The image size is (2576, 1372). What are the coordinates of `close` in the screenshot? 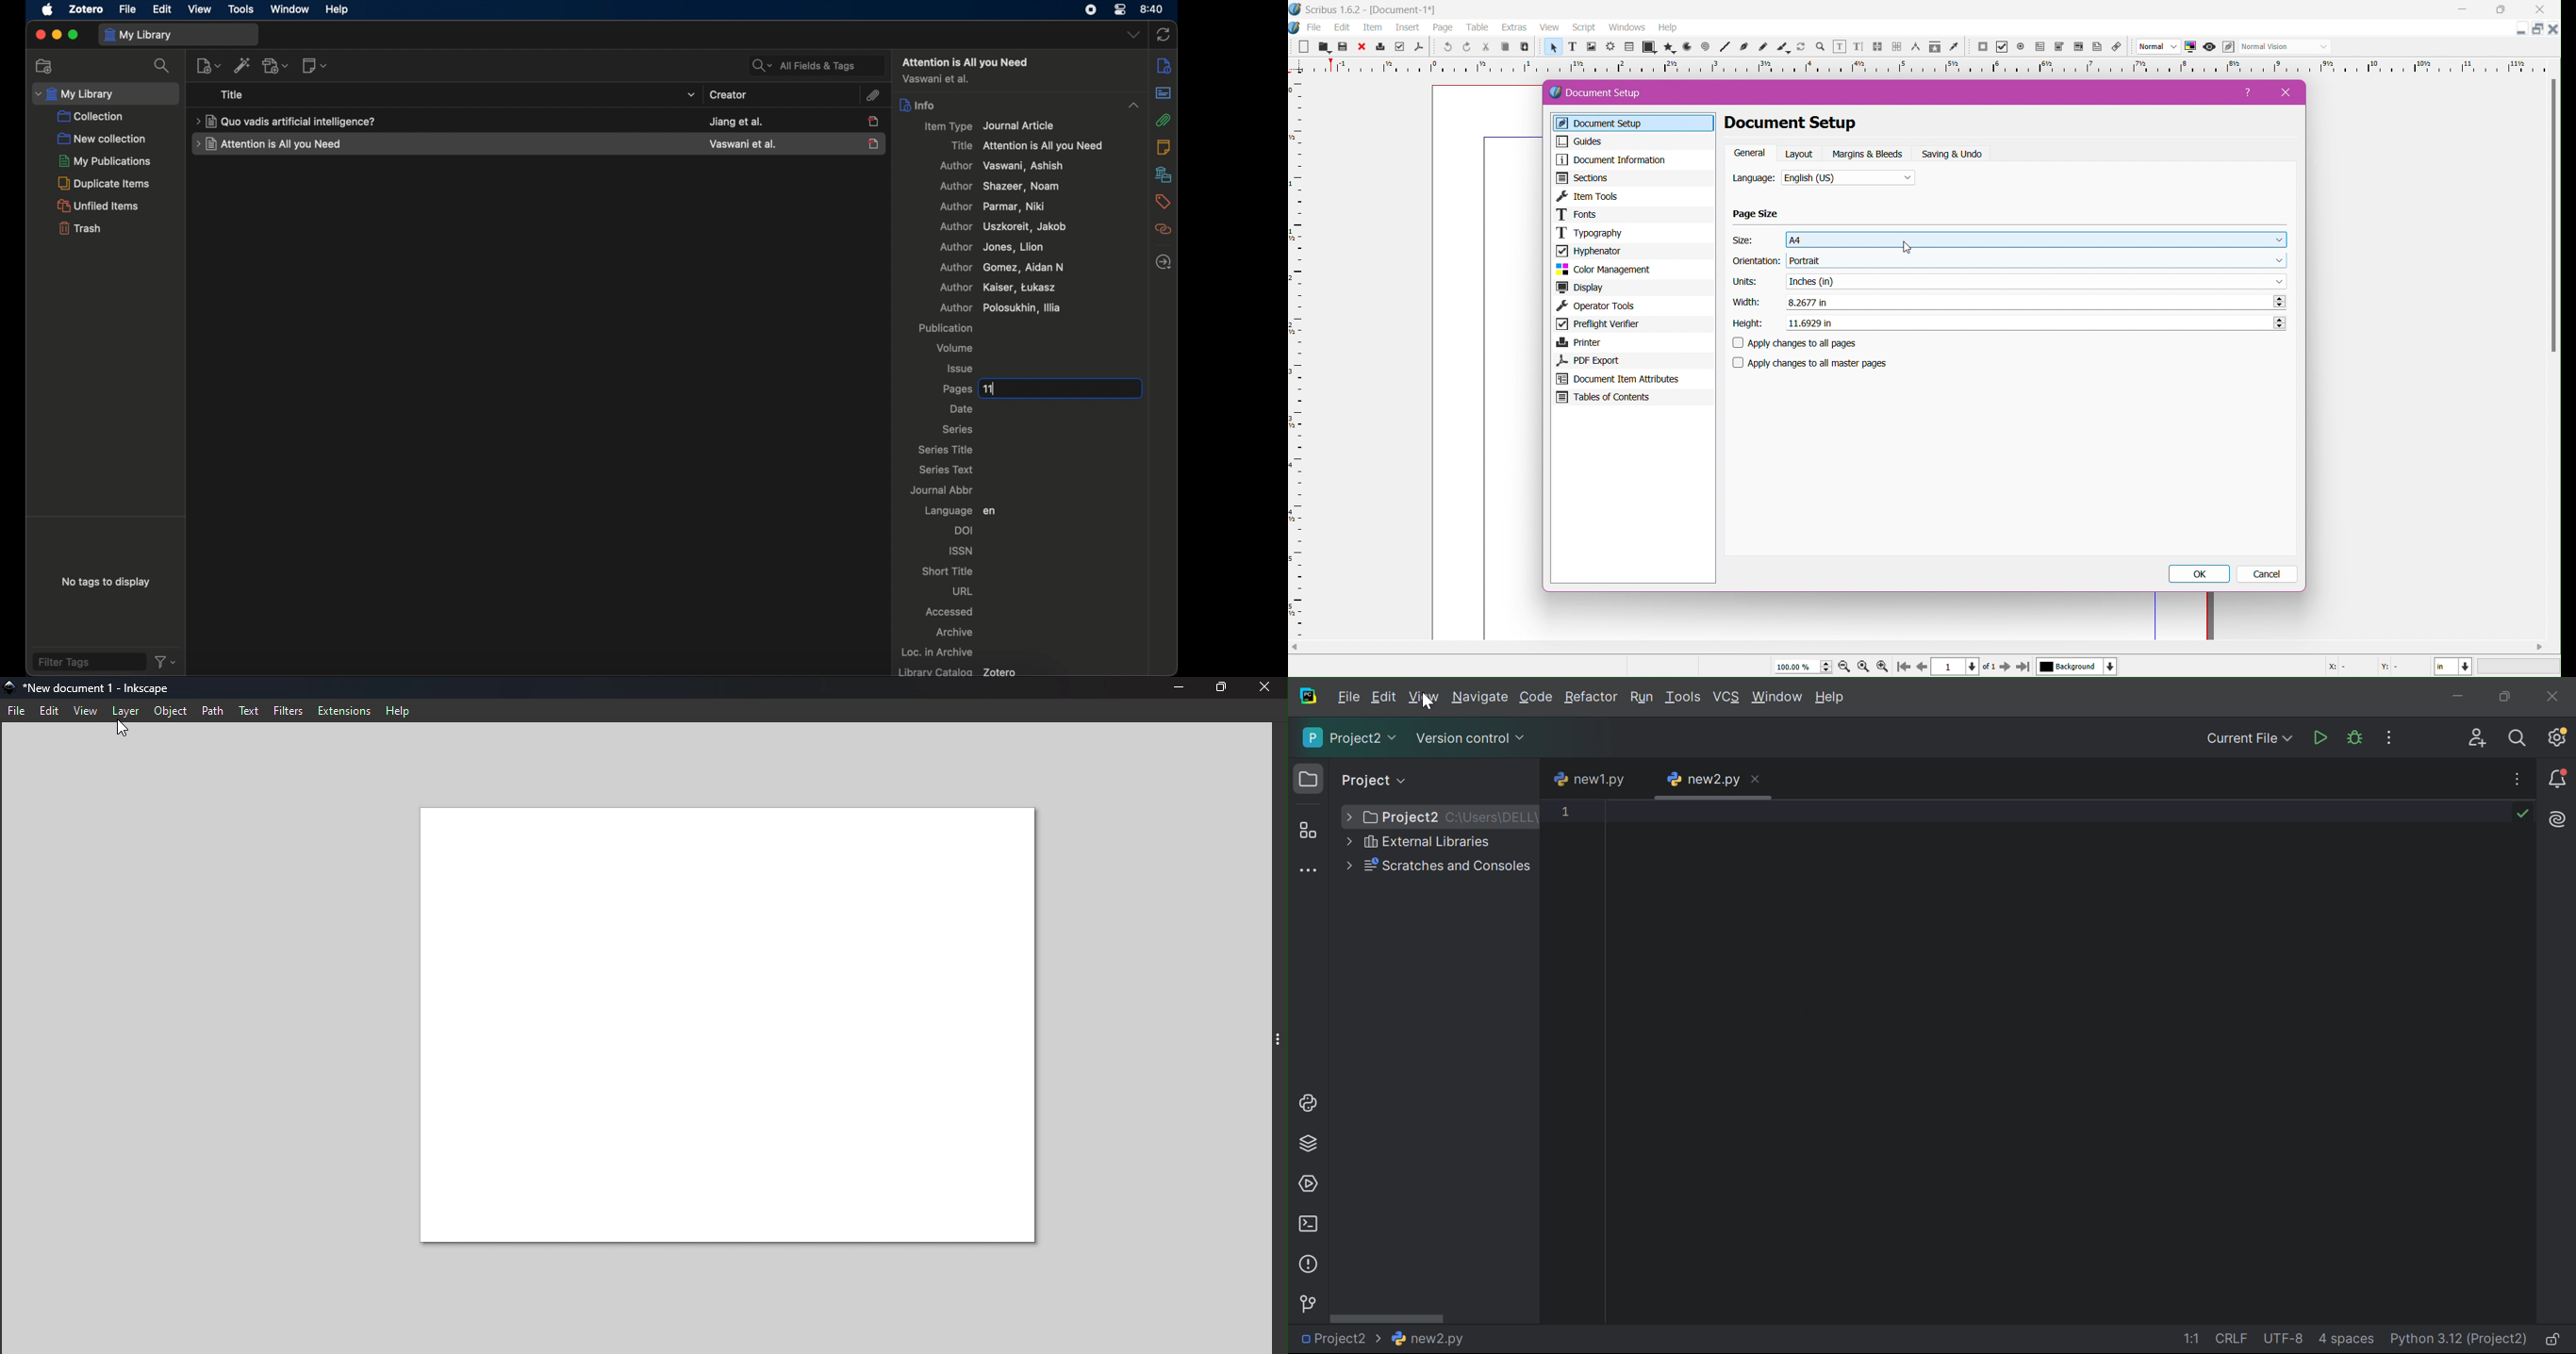 It's located at (38, 35).